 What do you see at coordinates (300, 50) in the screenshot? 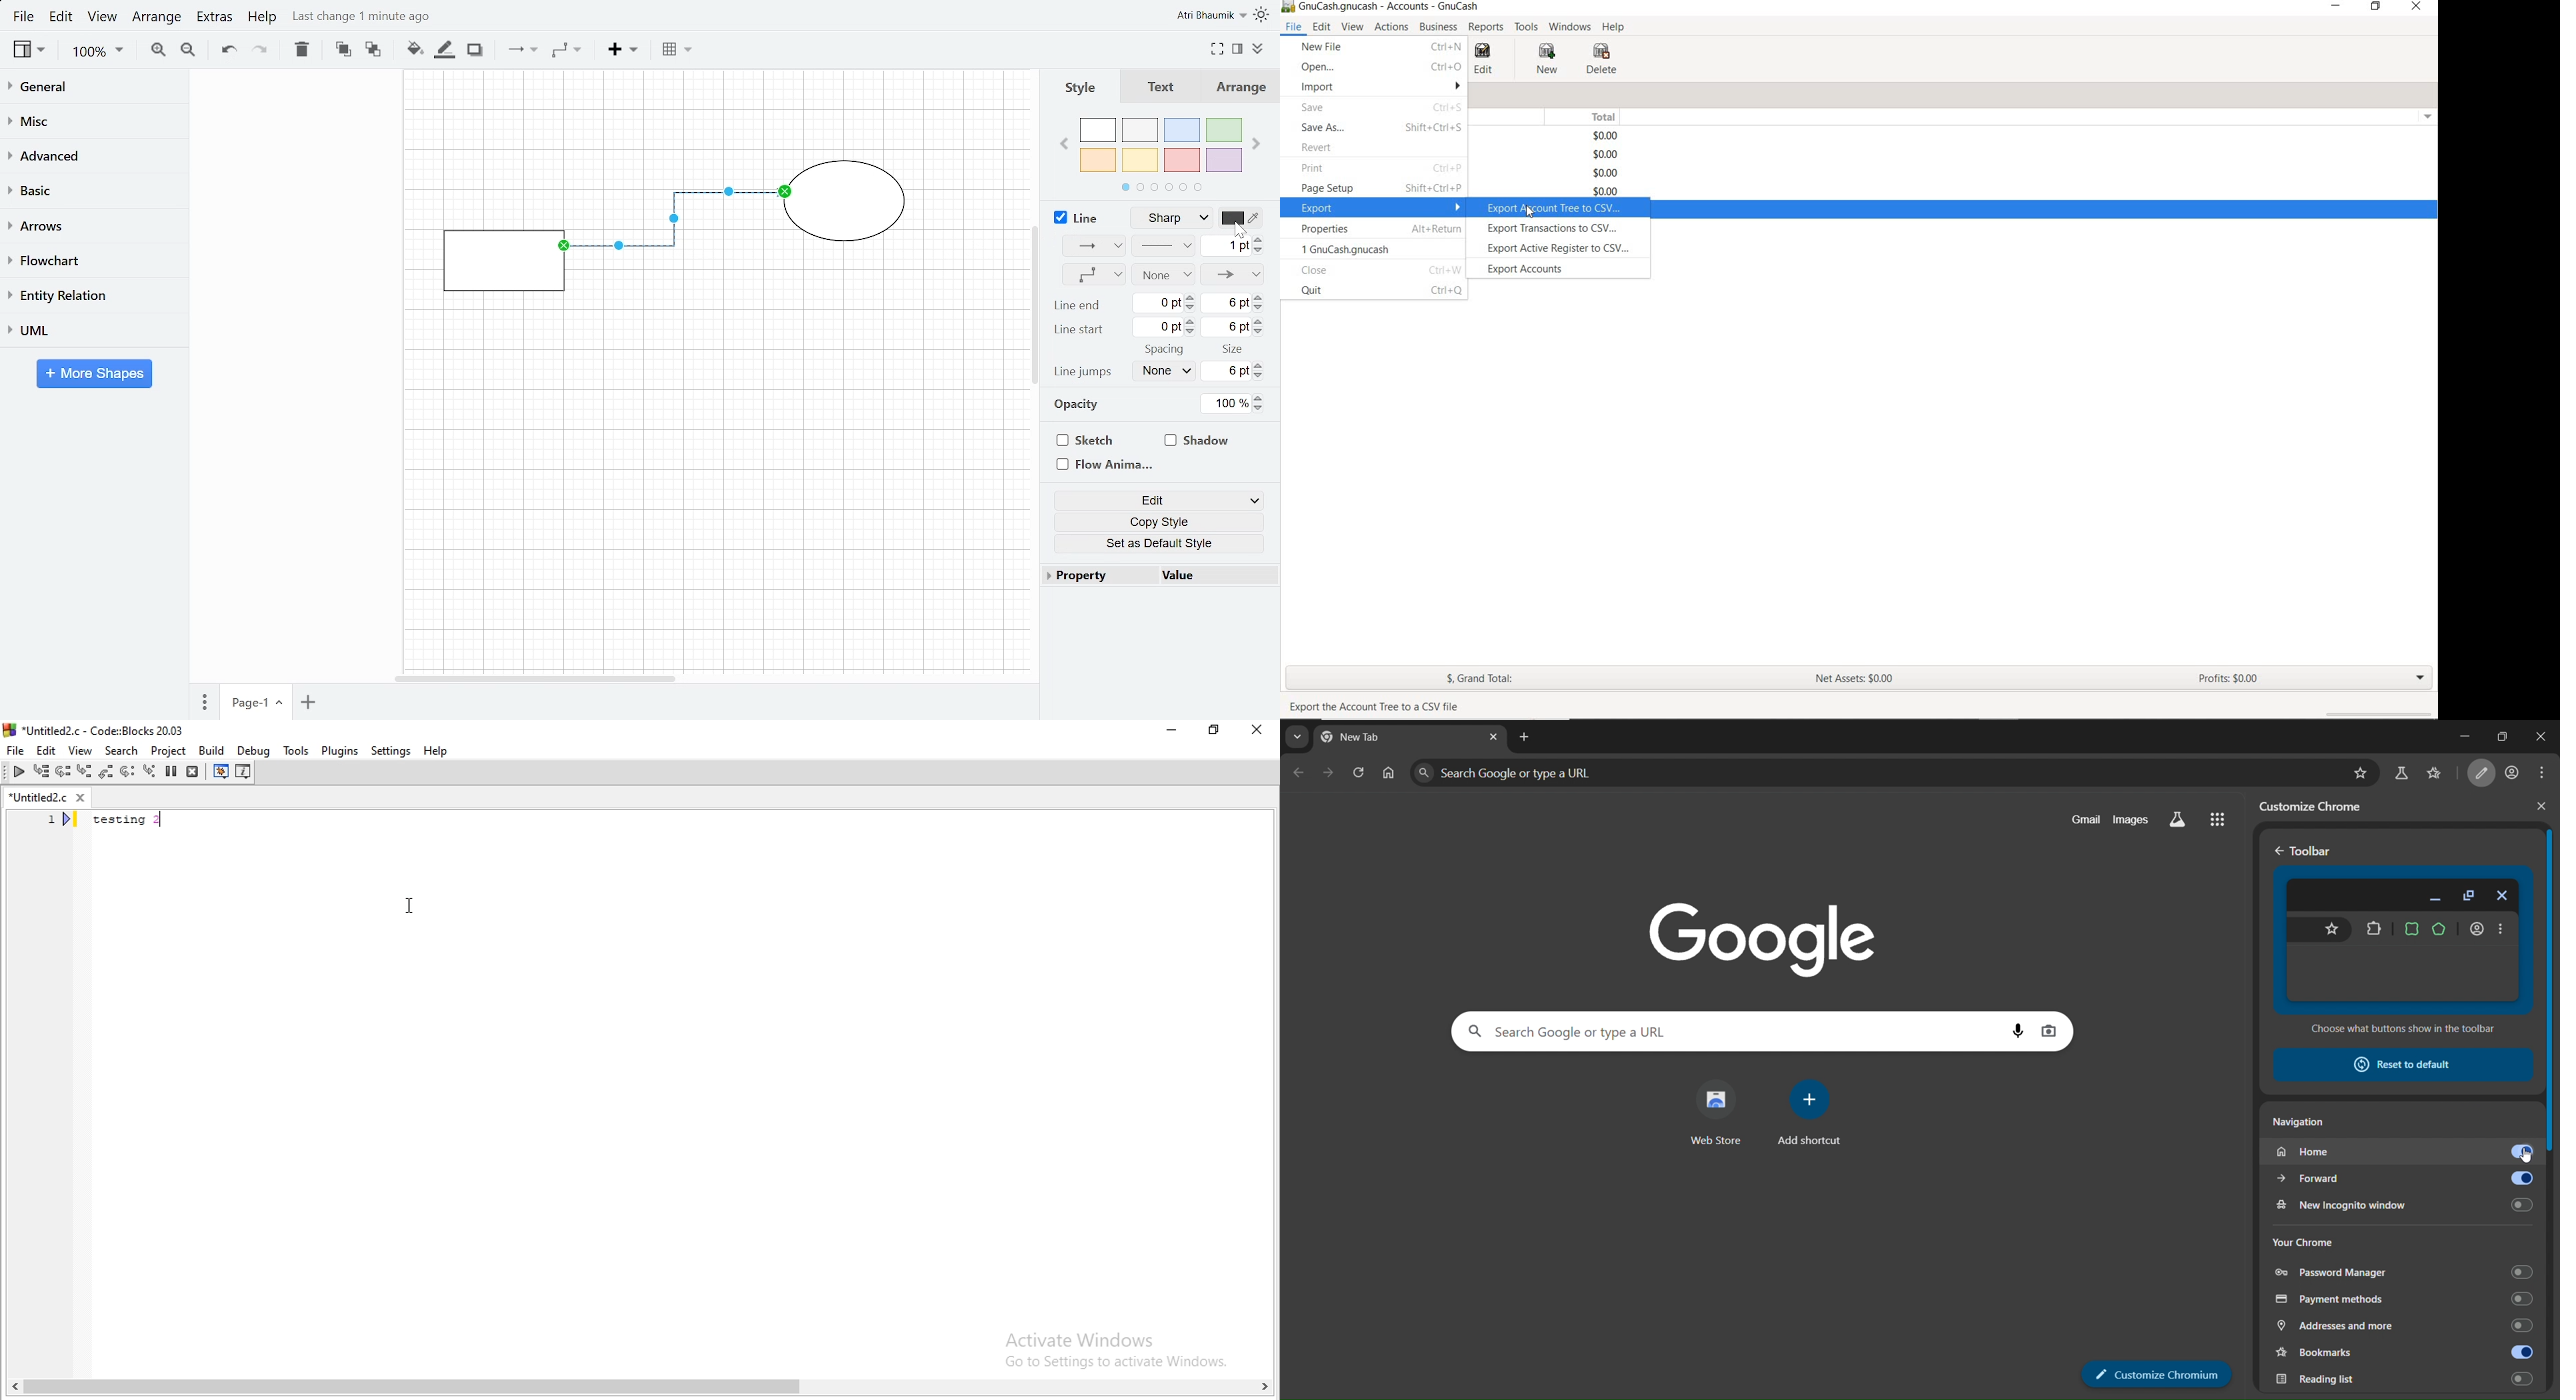
I see `Delete` at bounding box center [300, 50].